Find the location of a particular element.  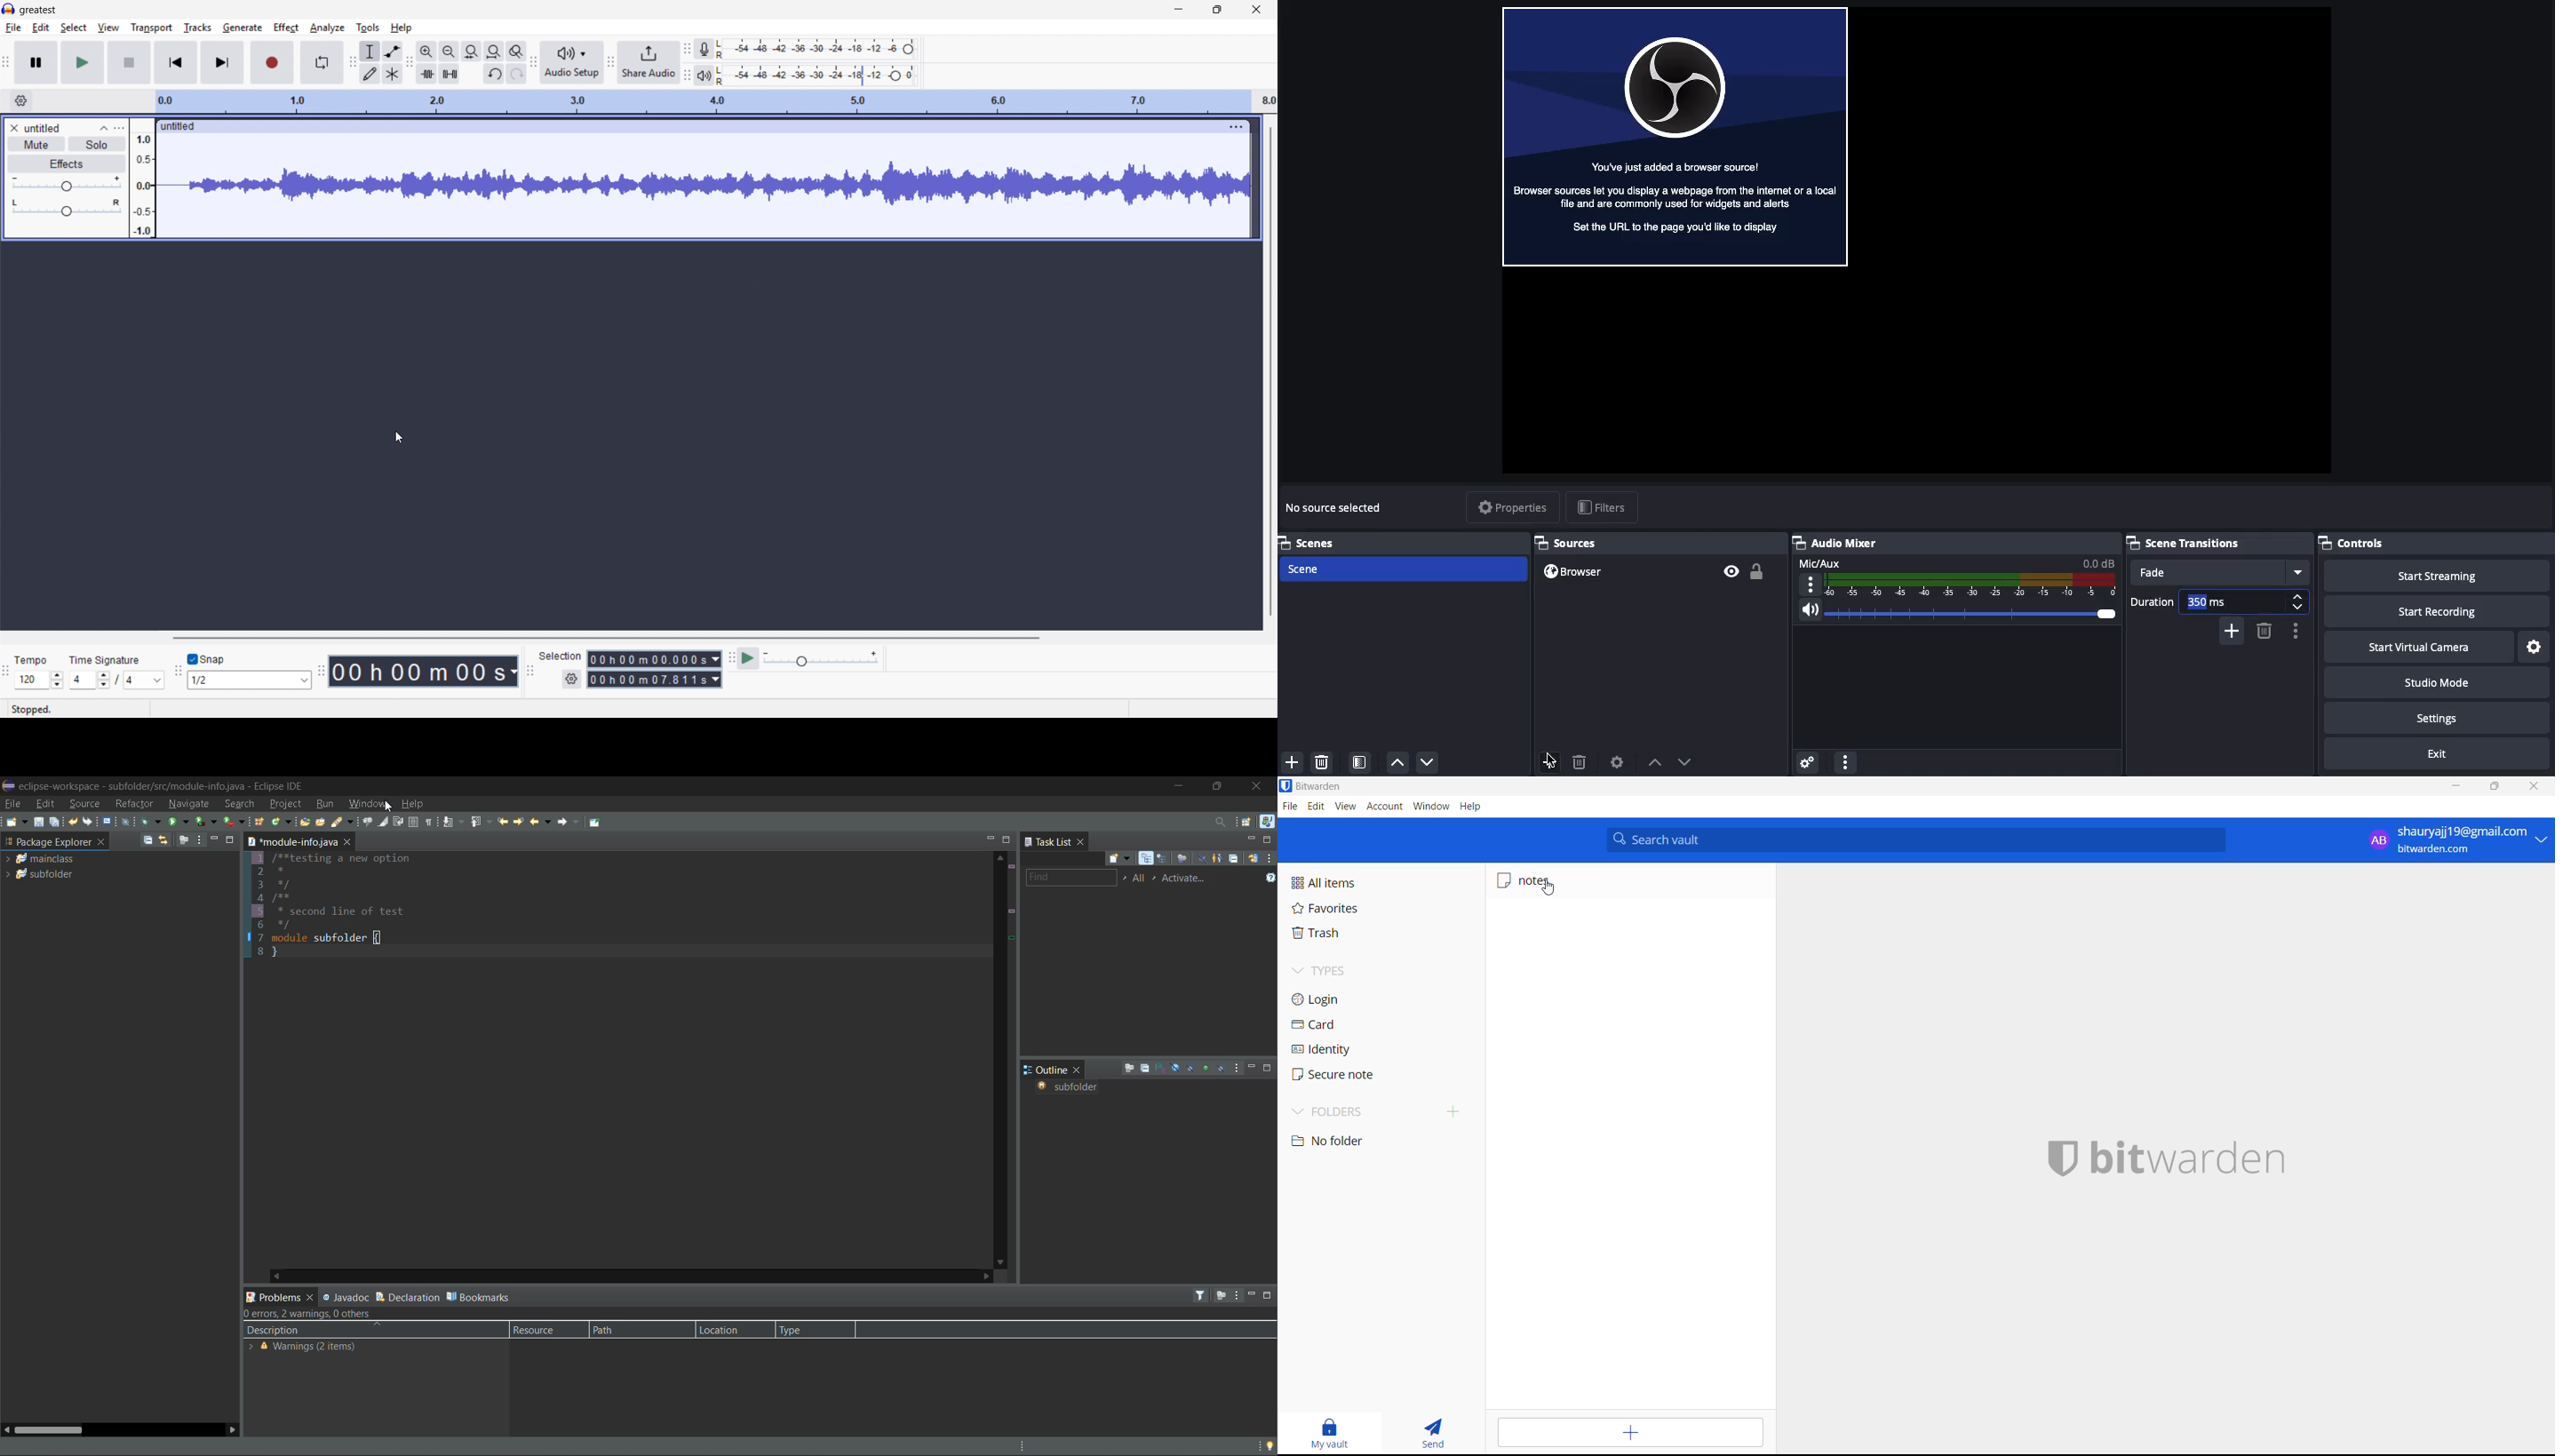

stop is located at coordinates (130, 63).